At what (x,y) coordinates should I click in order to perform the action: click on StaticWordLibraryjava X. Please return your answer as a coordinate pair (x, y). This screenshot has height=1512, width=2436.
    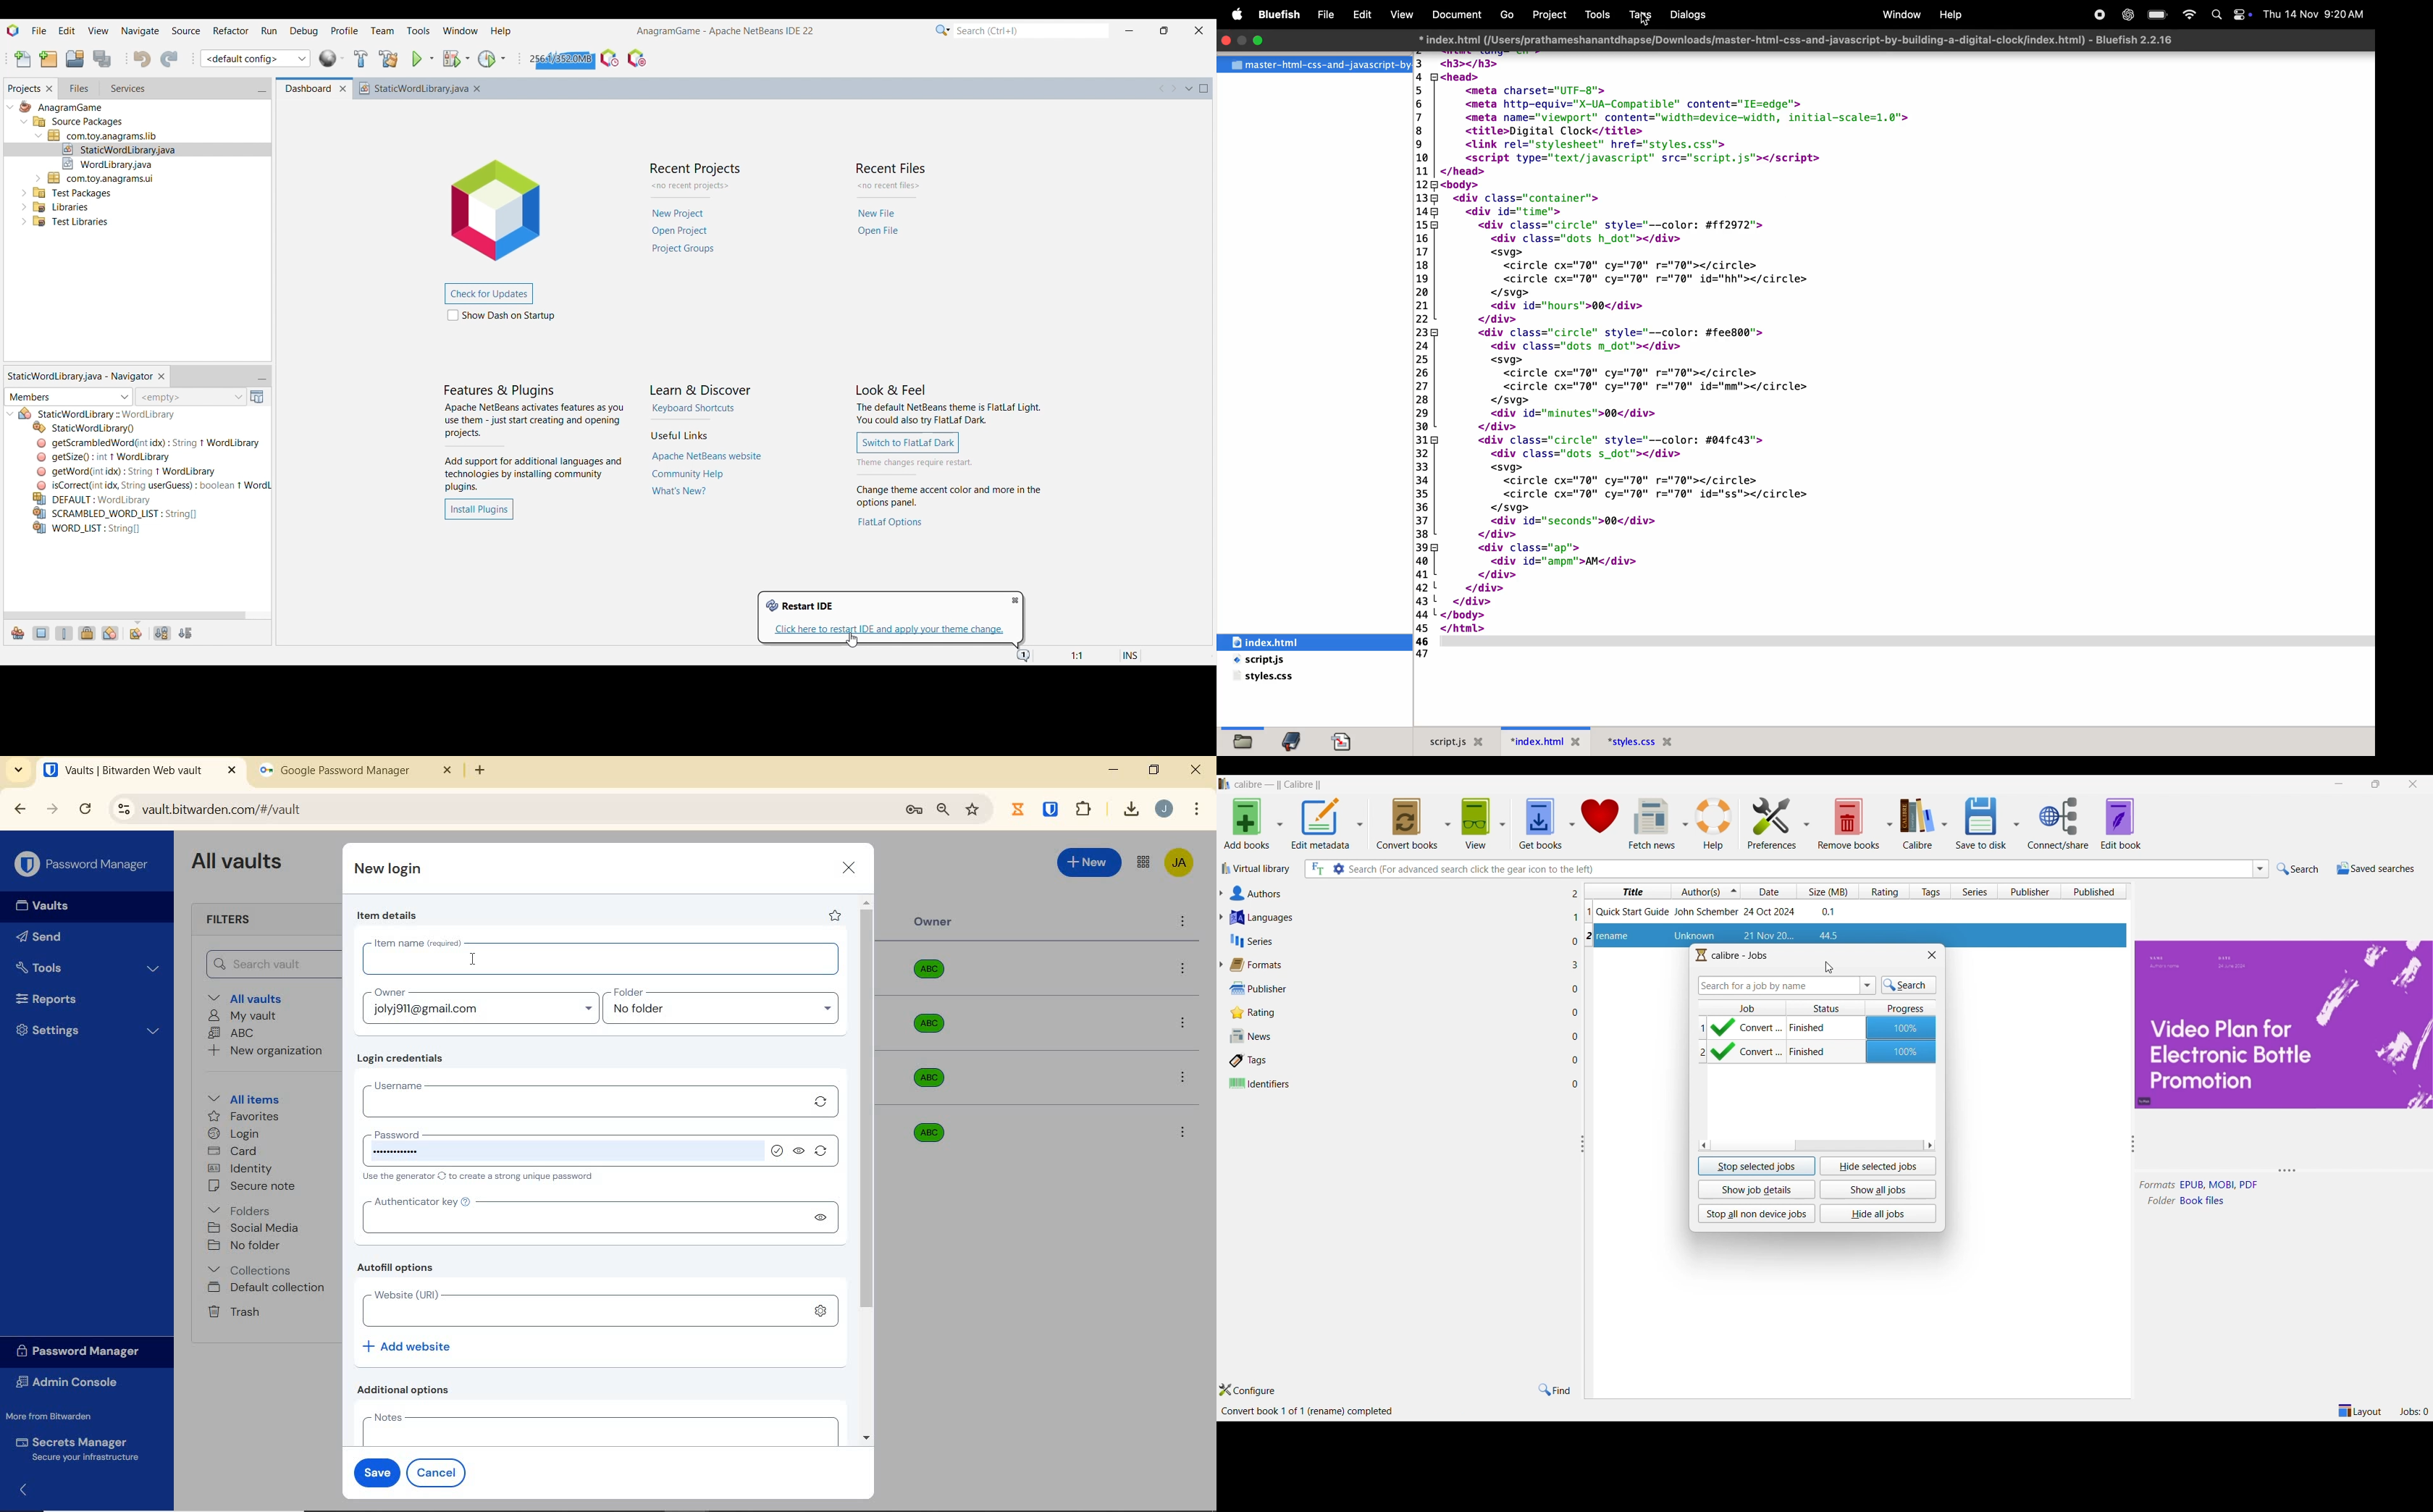
    Looking at the image, I should click on (423, 88).